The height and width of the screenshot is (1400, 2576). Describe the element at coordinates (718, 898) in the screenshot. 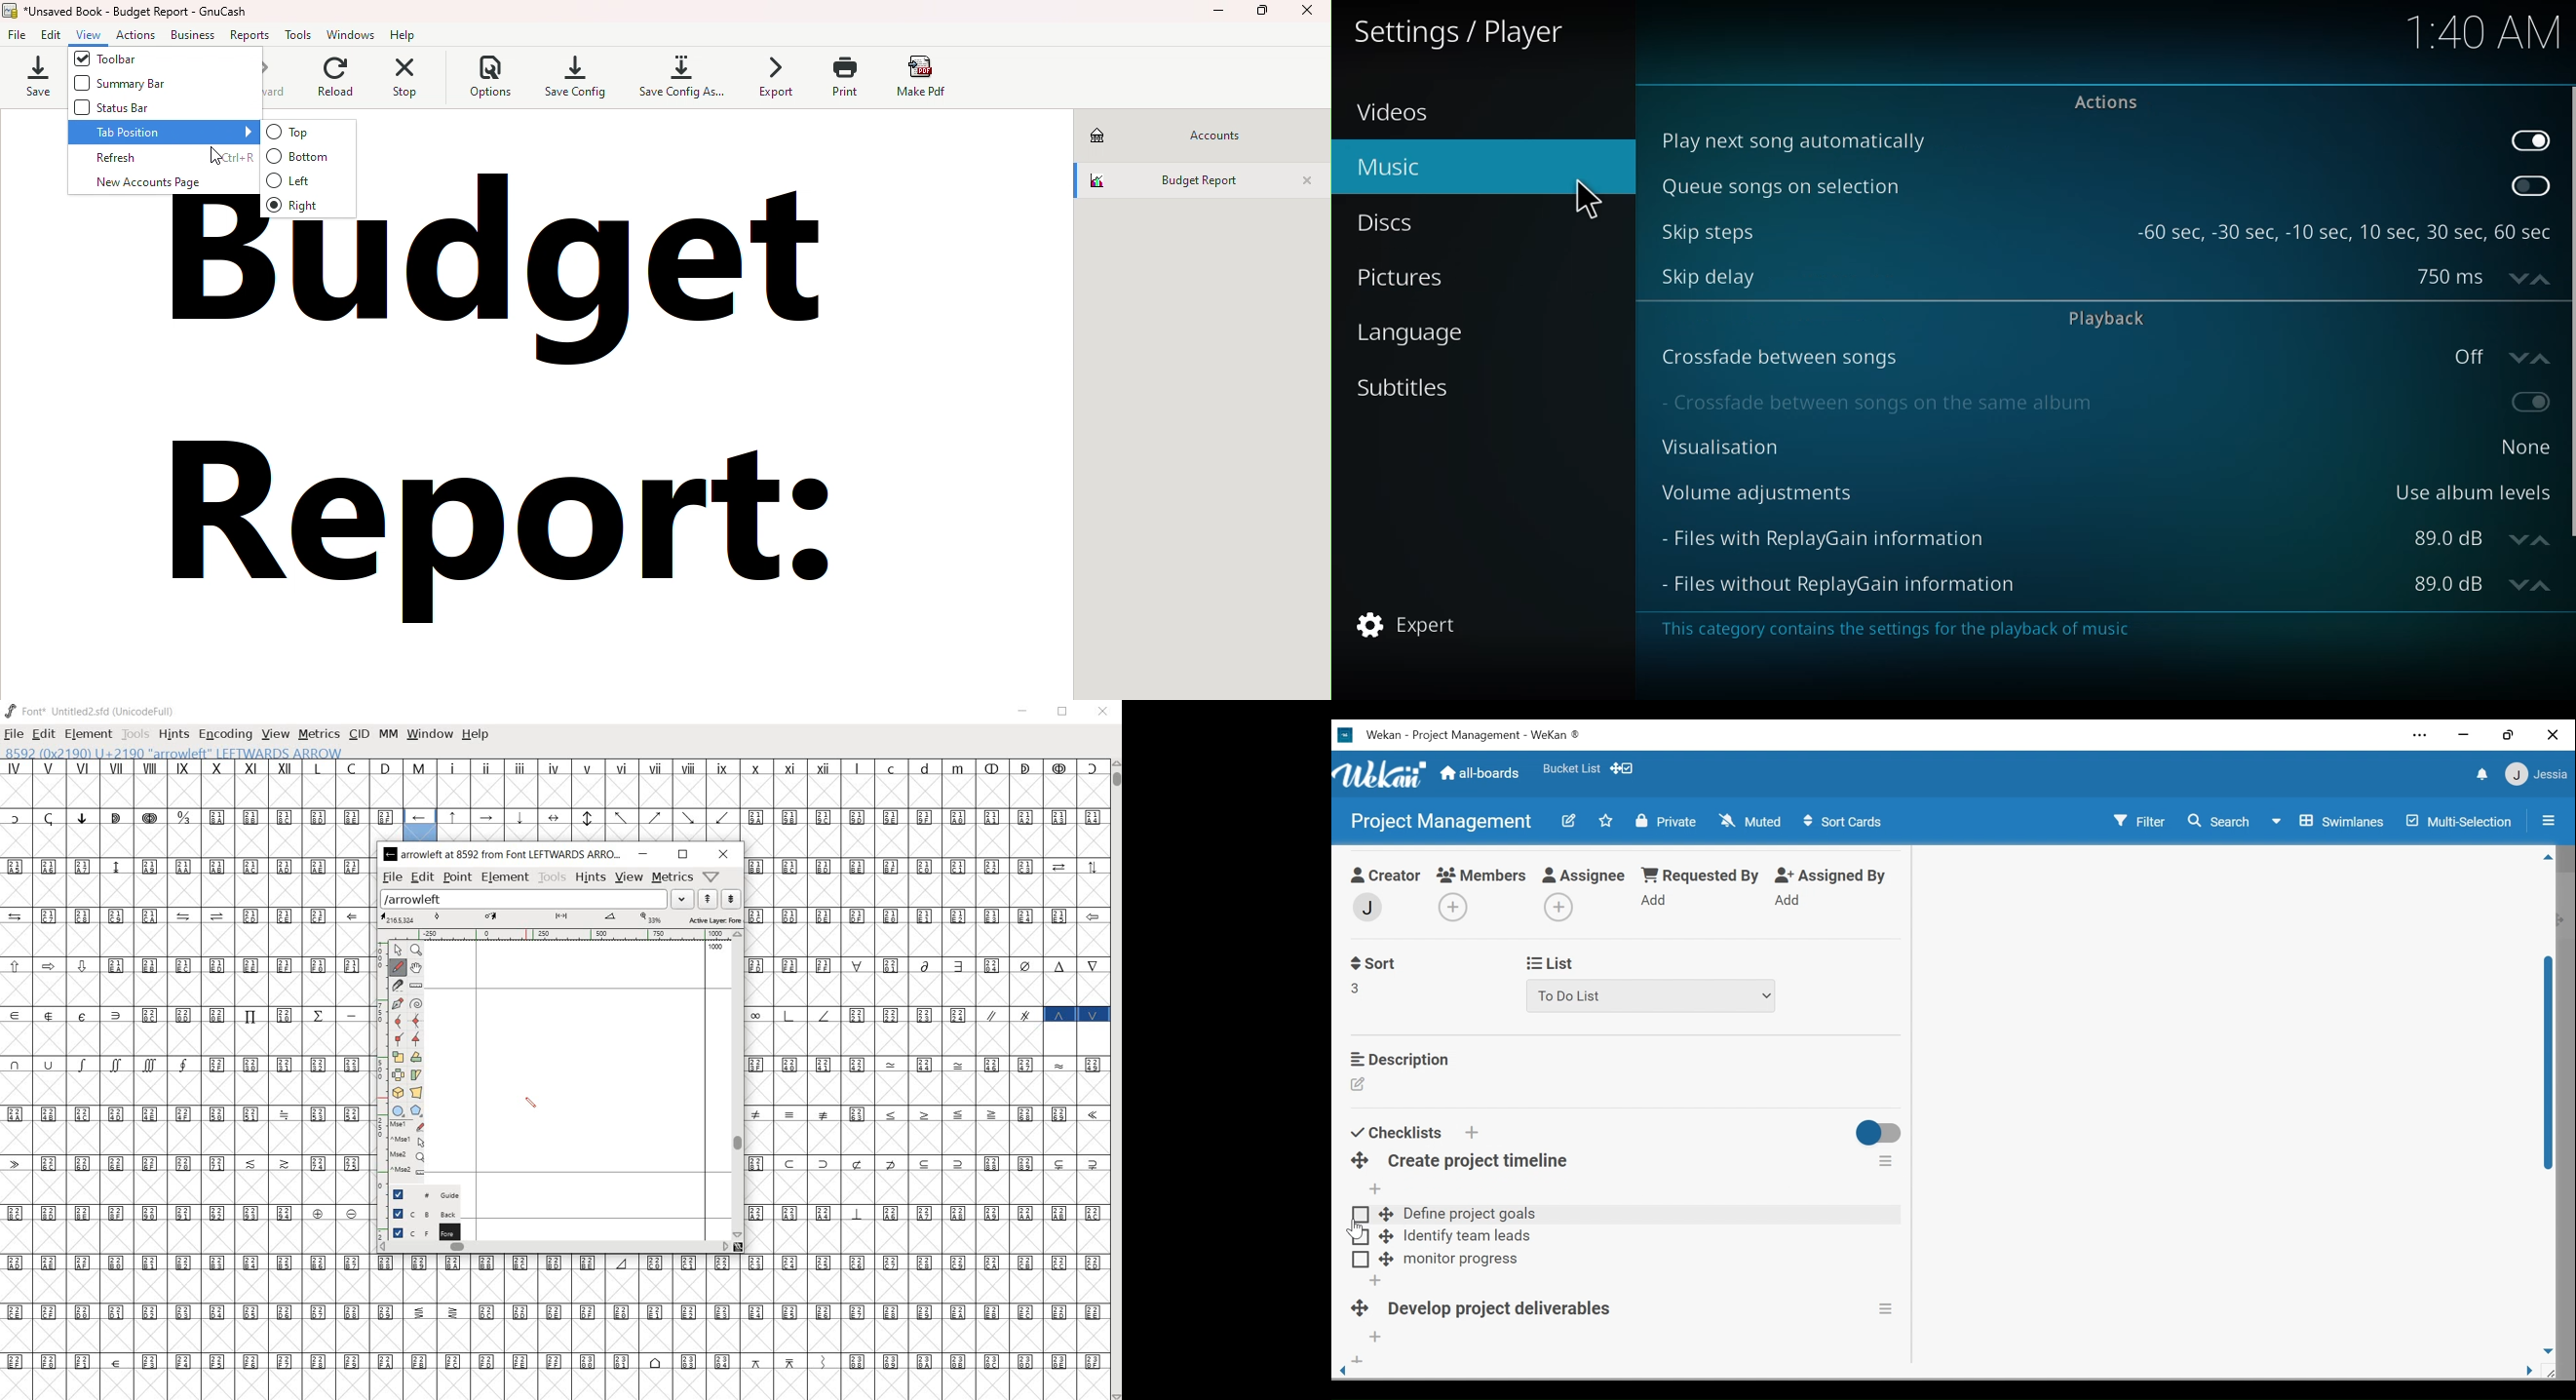

I see `show the next/previous word on the list` at that location.